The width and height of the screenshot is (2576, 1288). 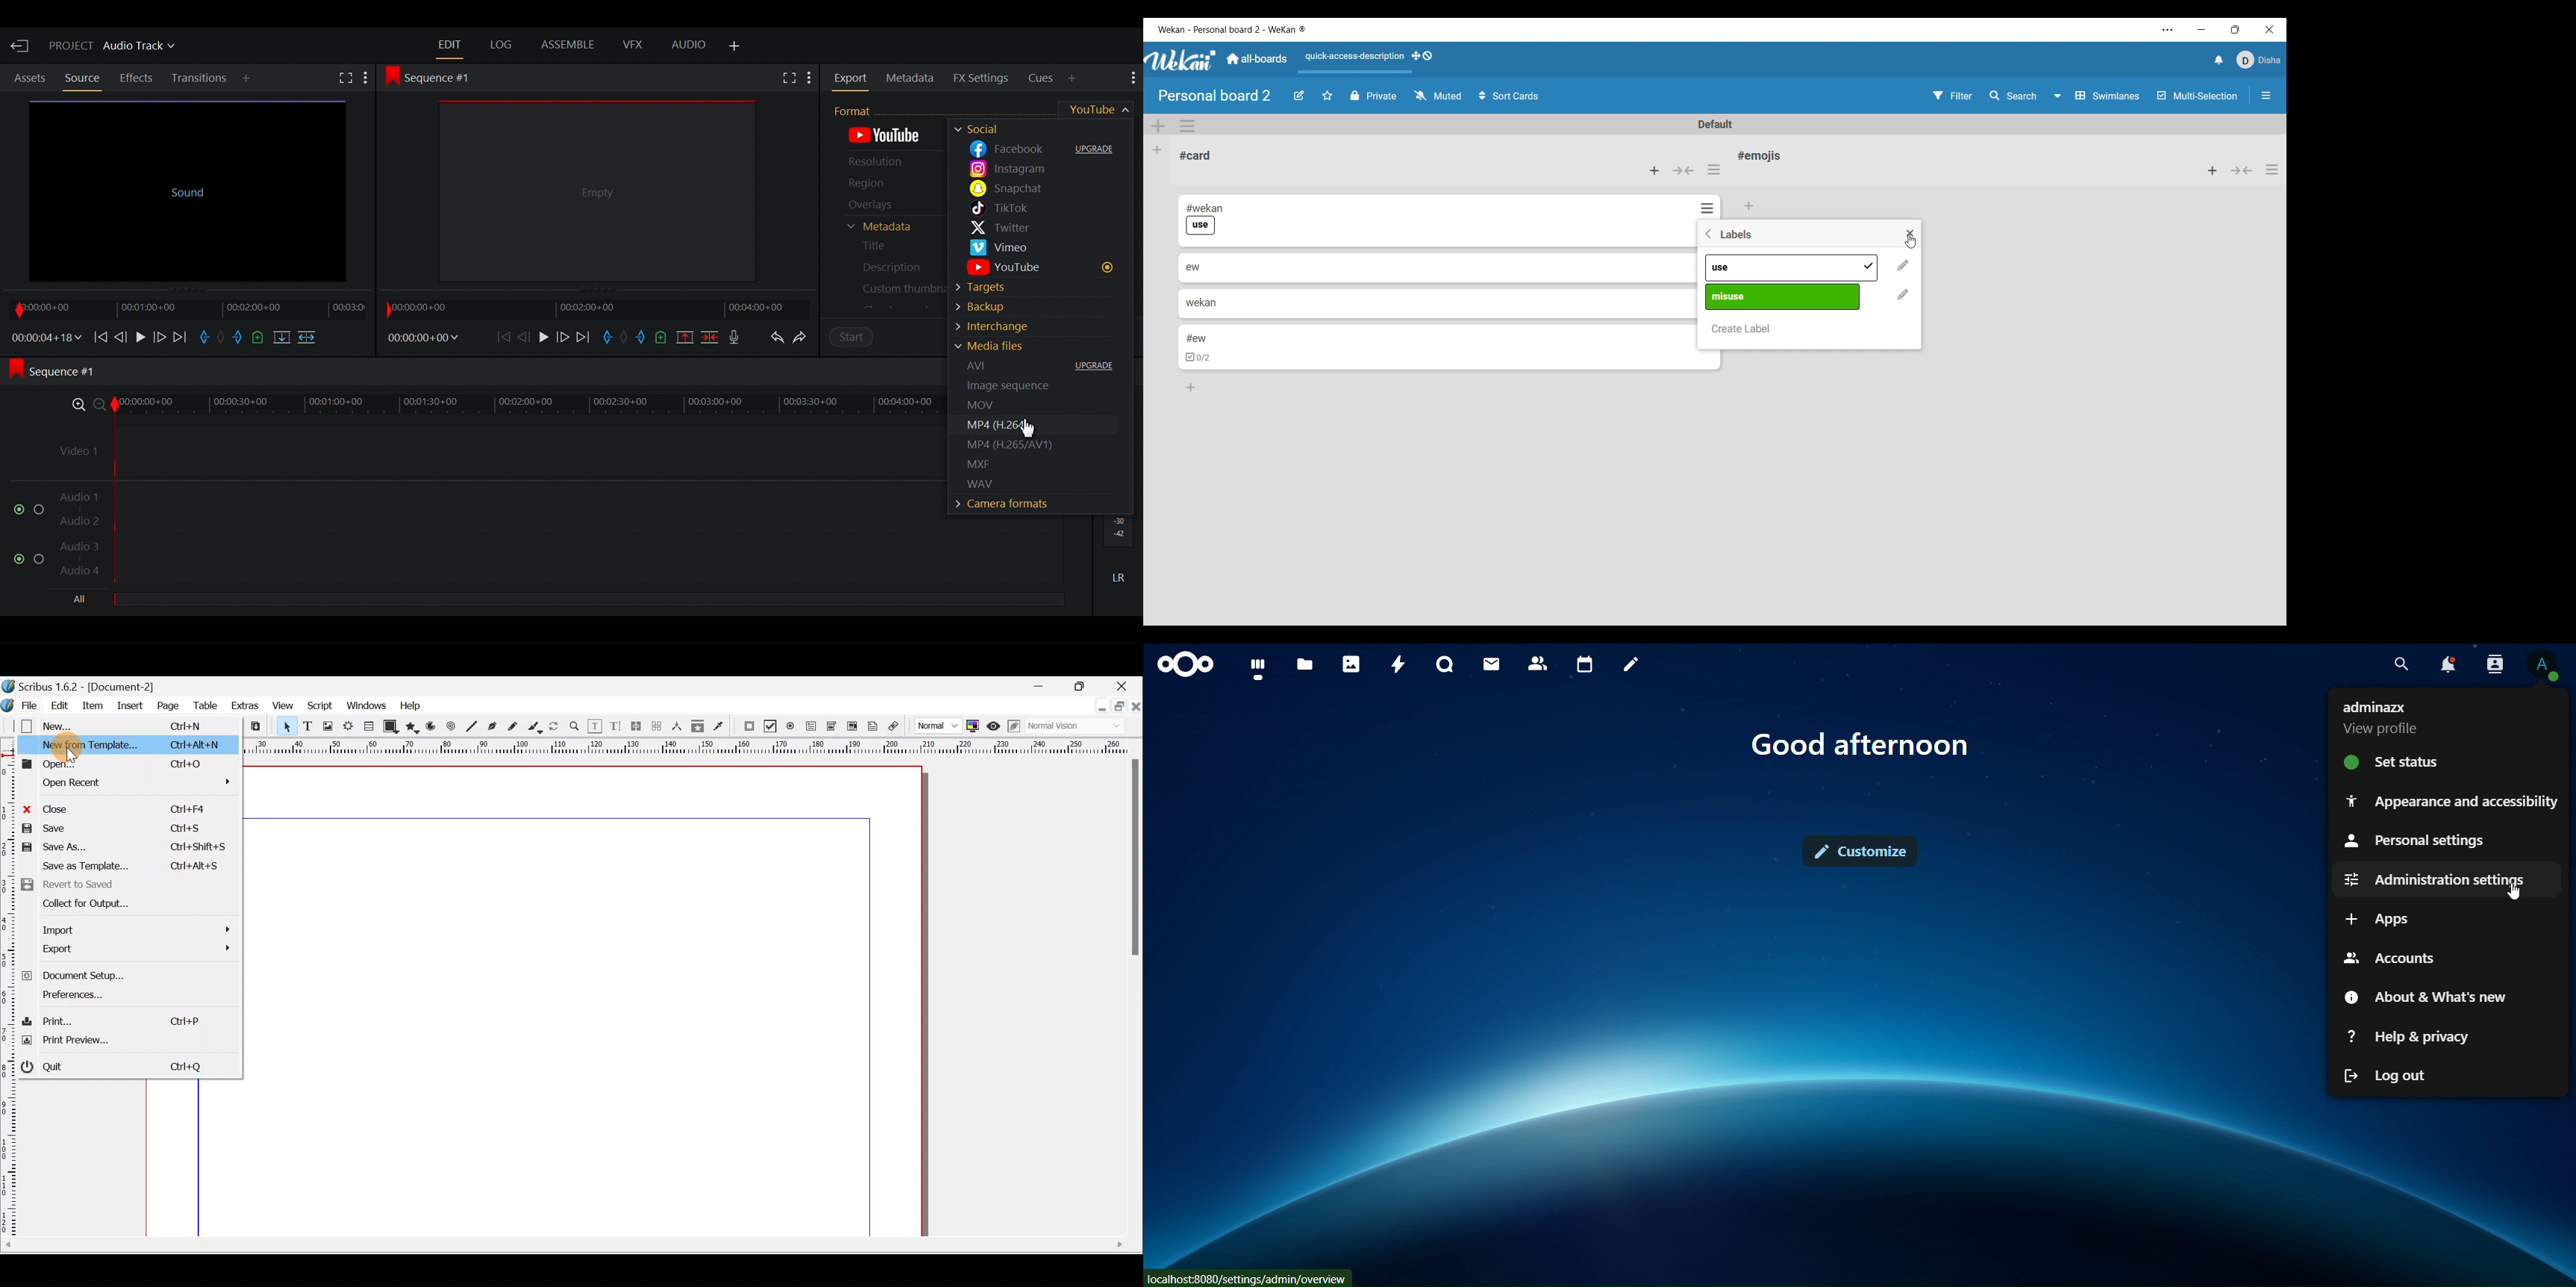 I want to click on Project Audio Track, so click(x=113, y=48).